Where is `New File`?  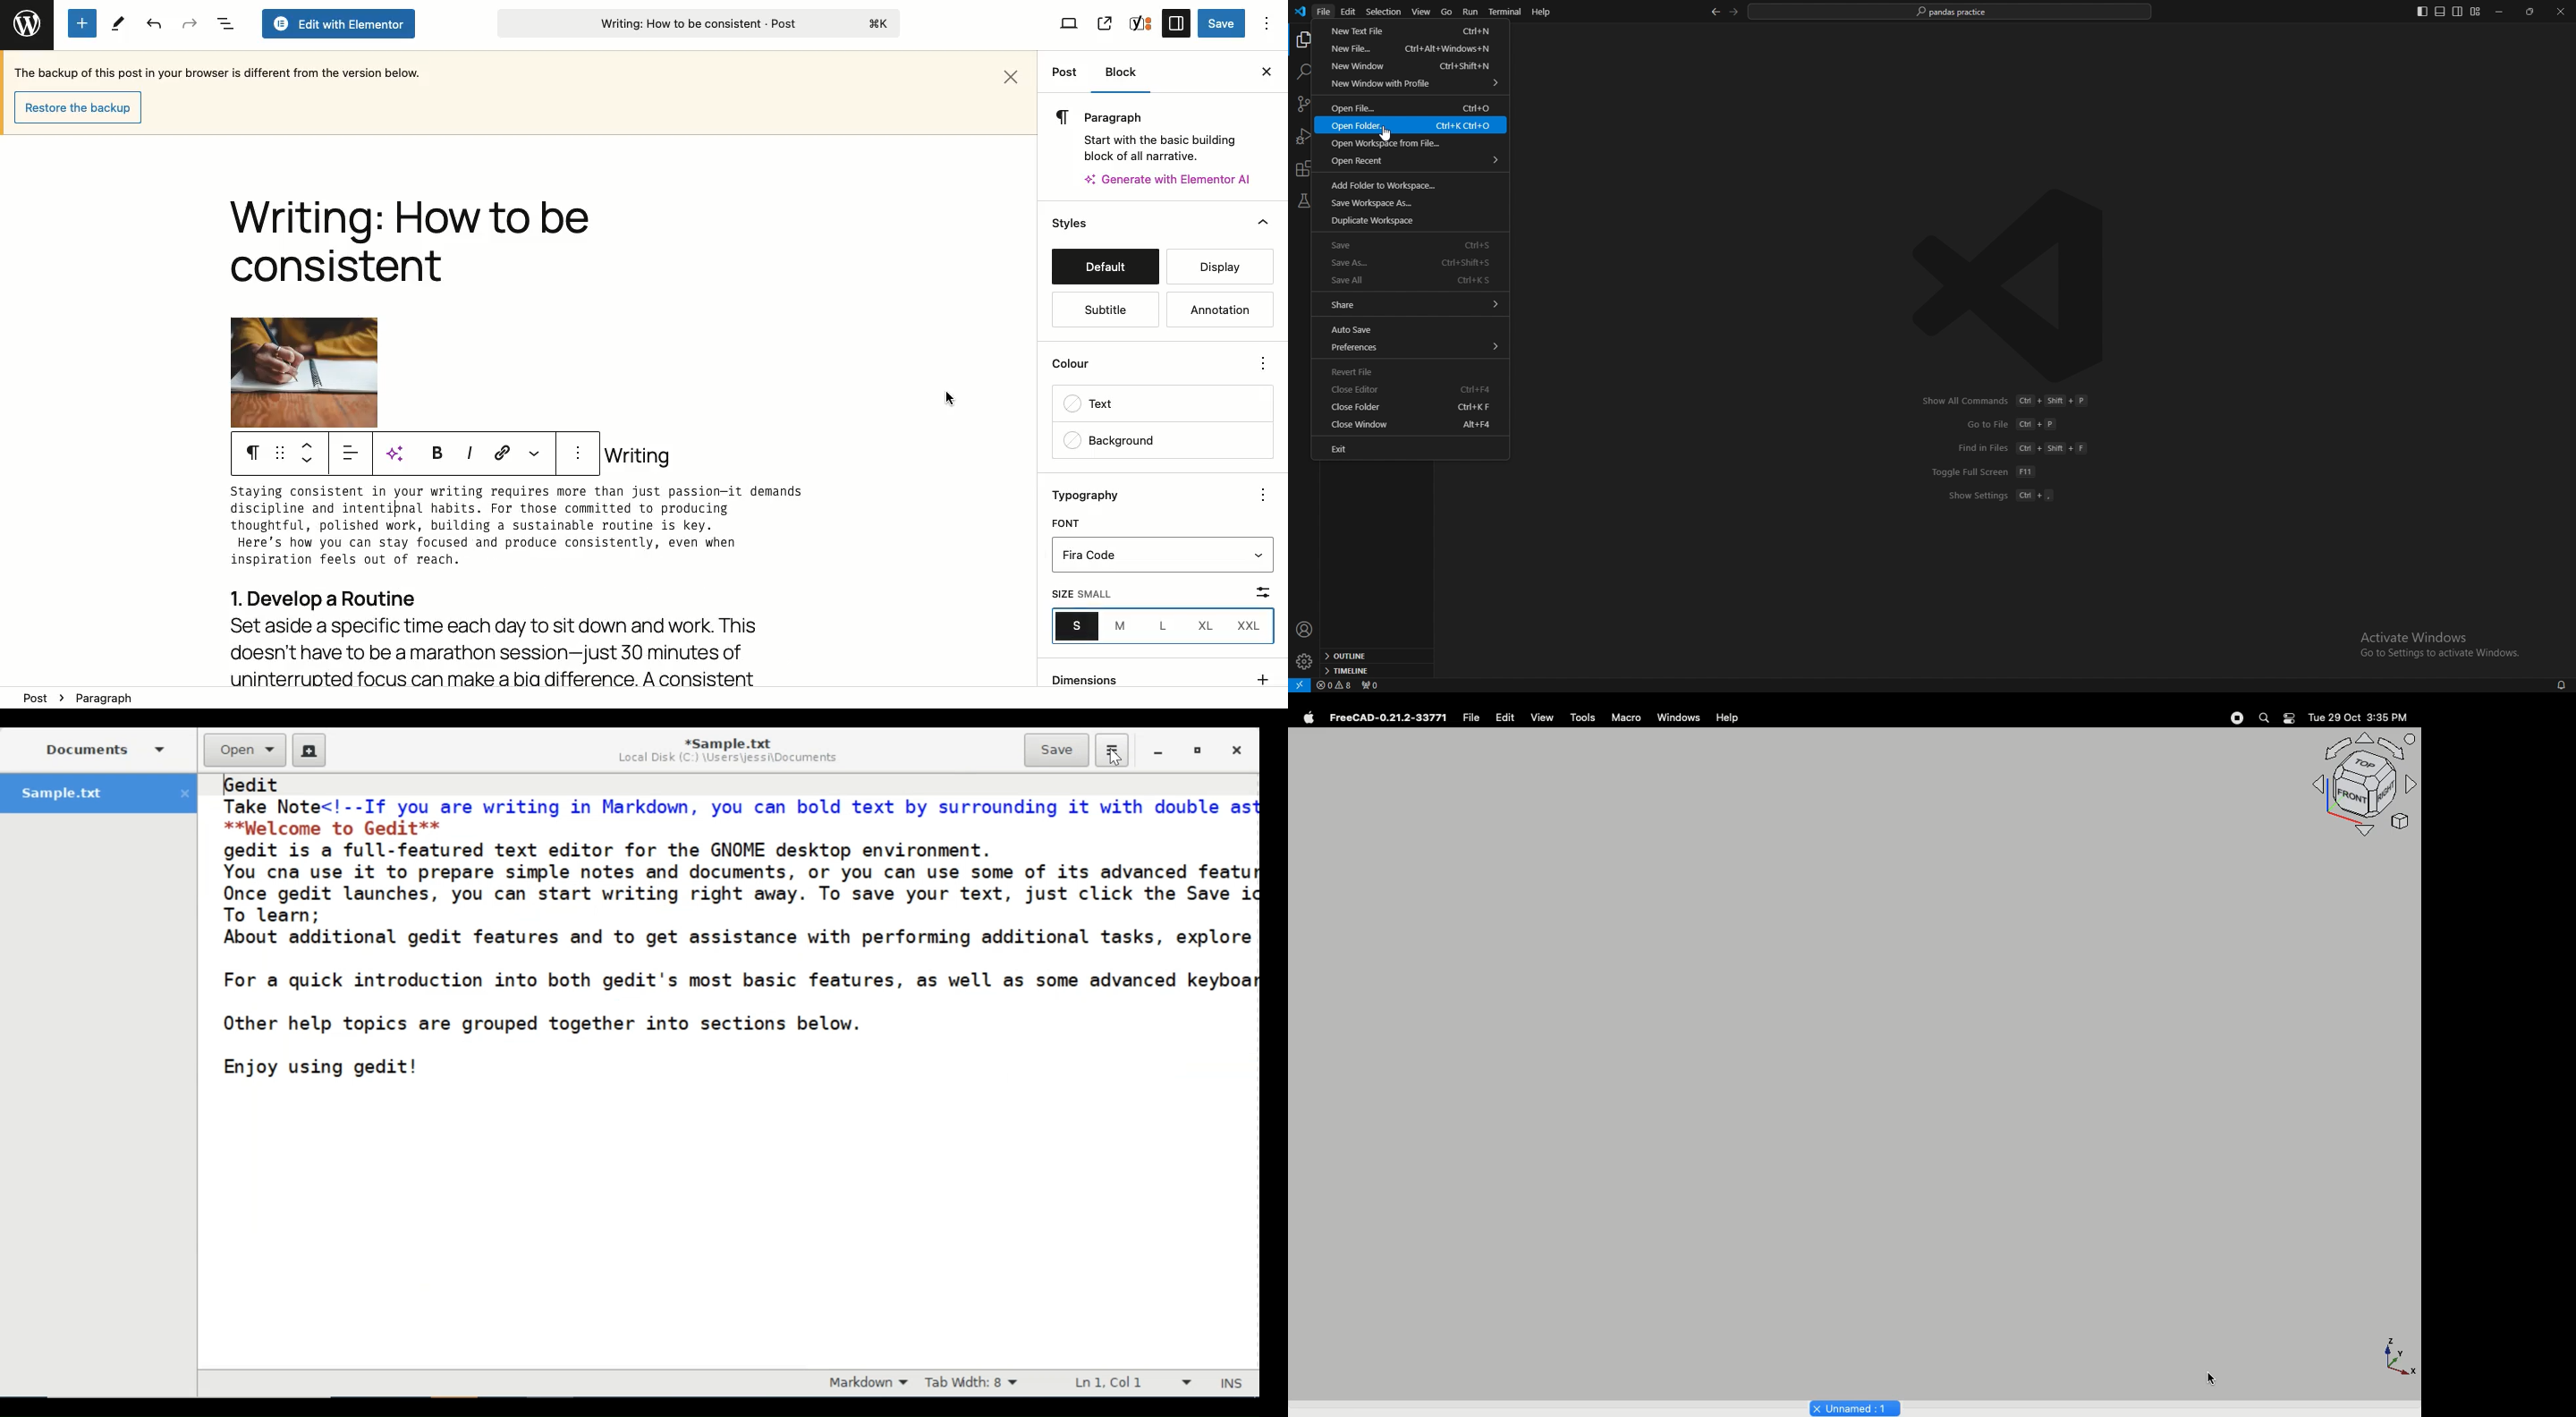 New File is located at coordinates (306, 750).